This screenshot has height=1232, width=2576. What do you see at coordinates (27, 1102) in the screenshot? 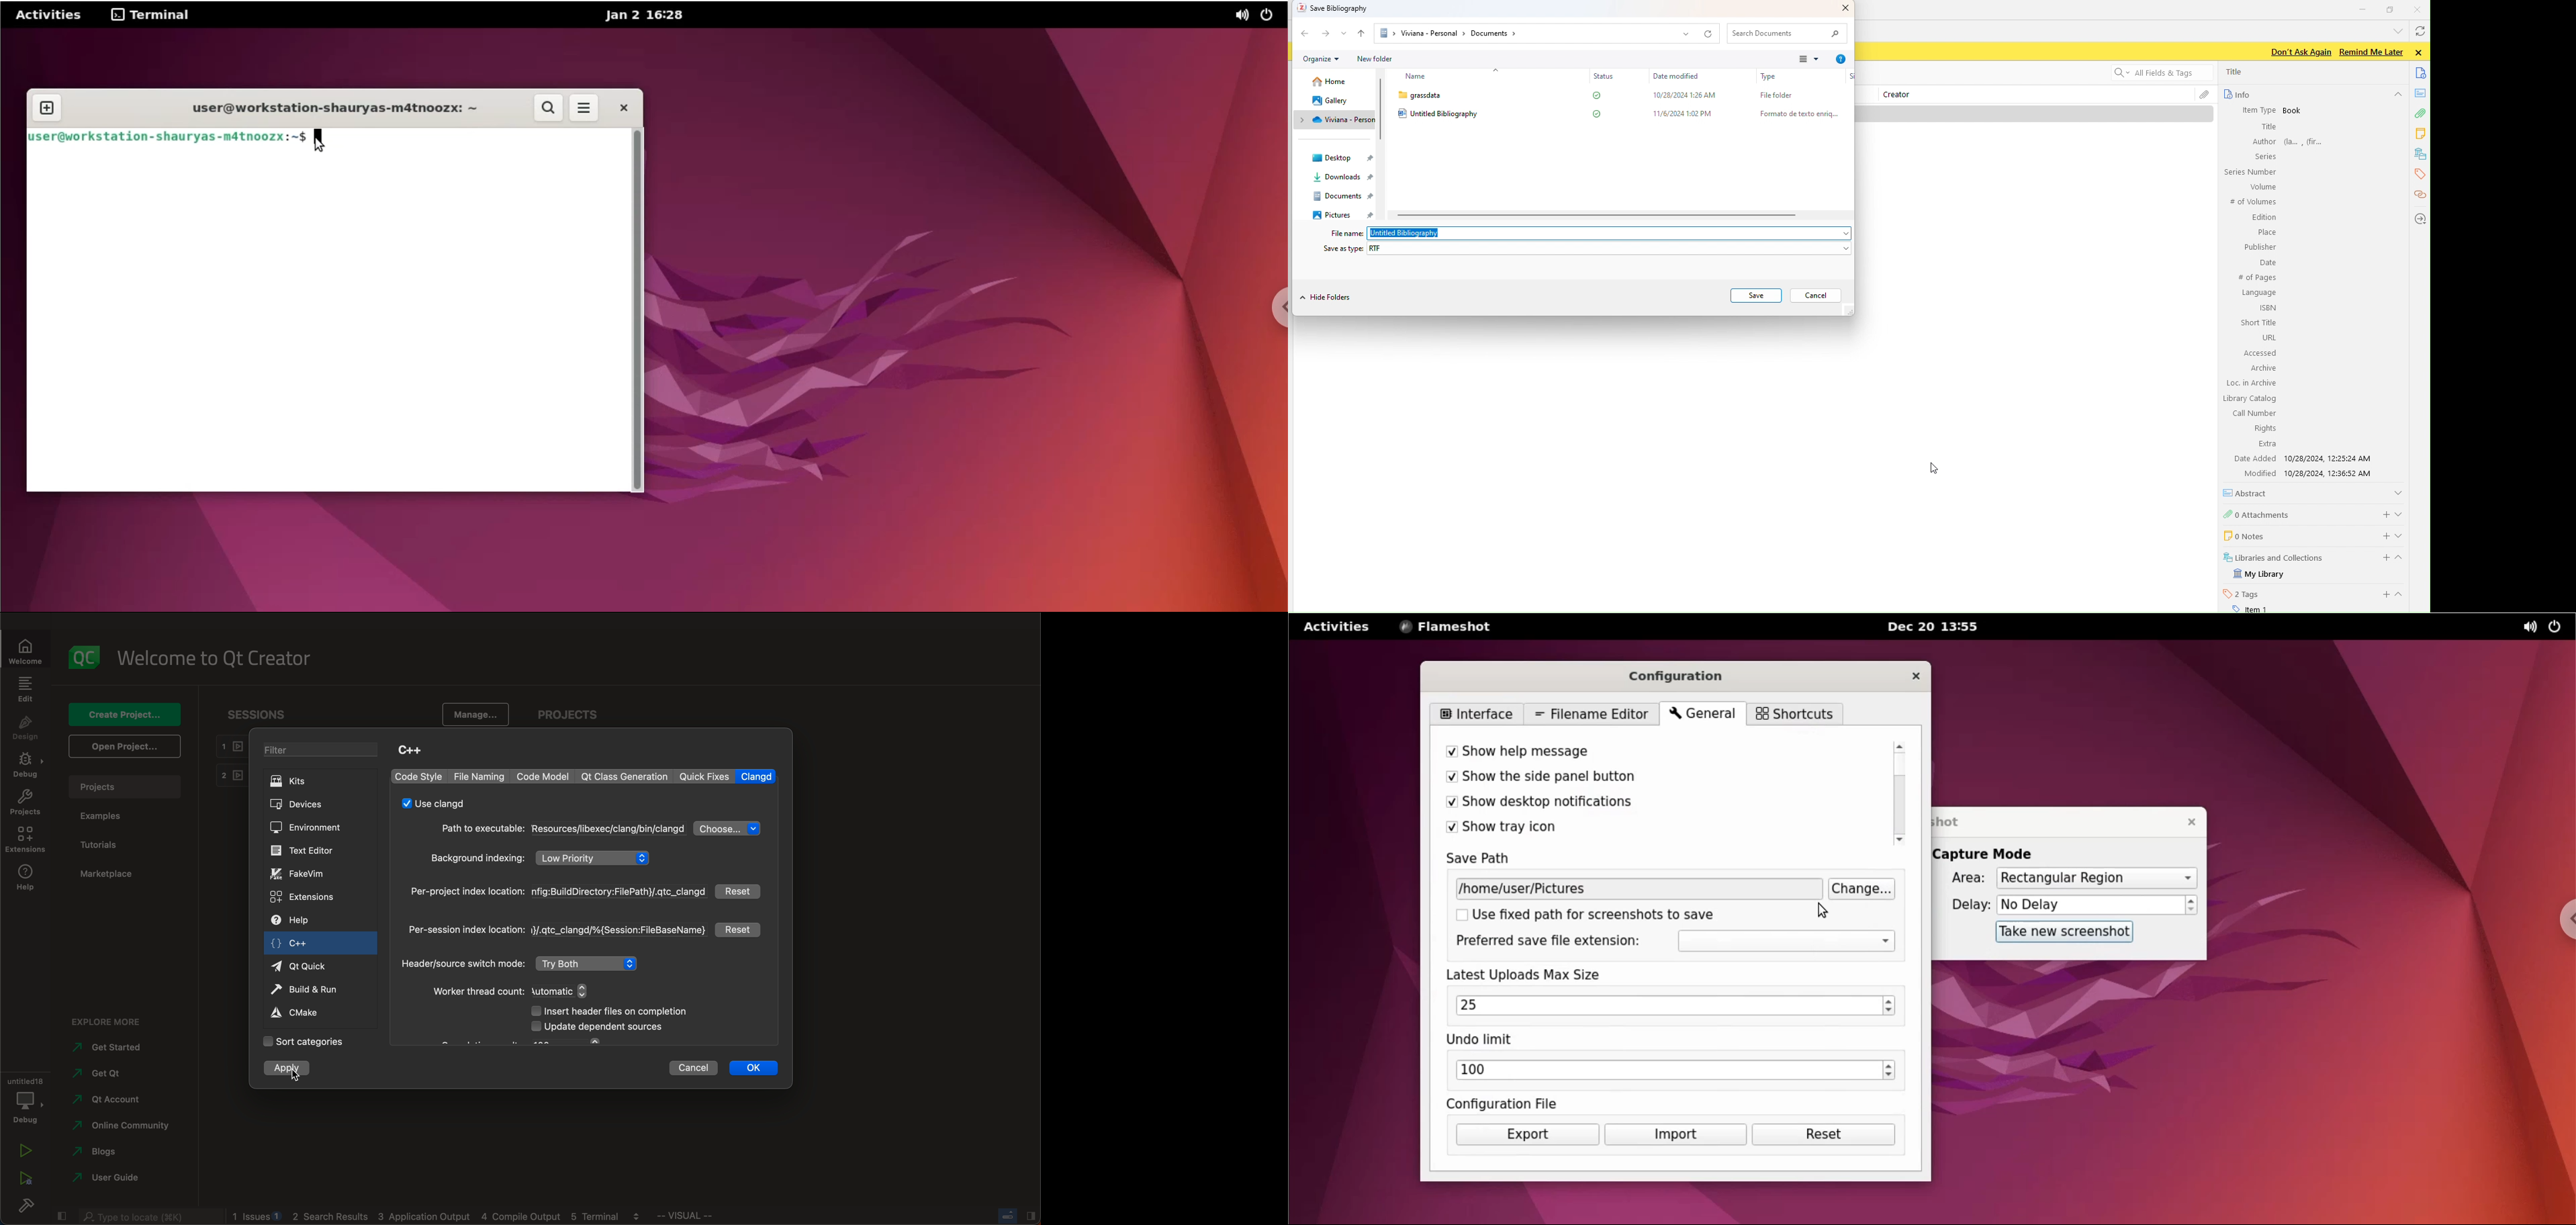
I see `debug` at bounding box center [27, 1102].